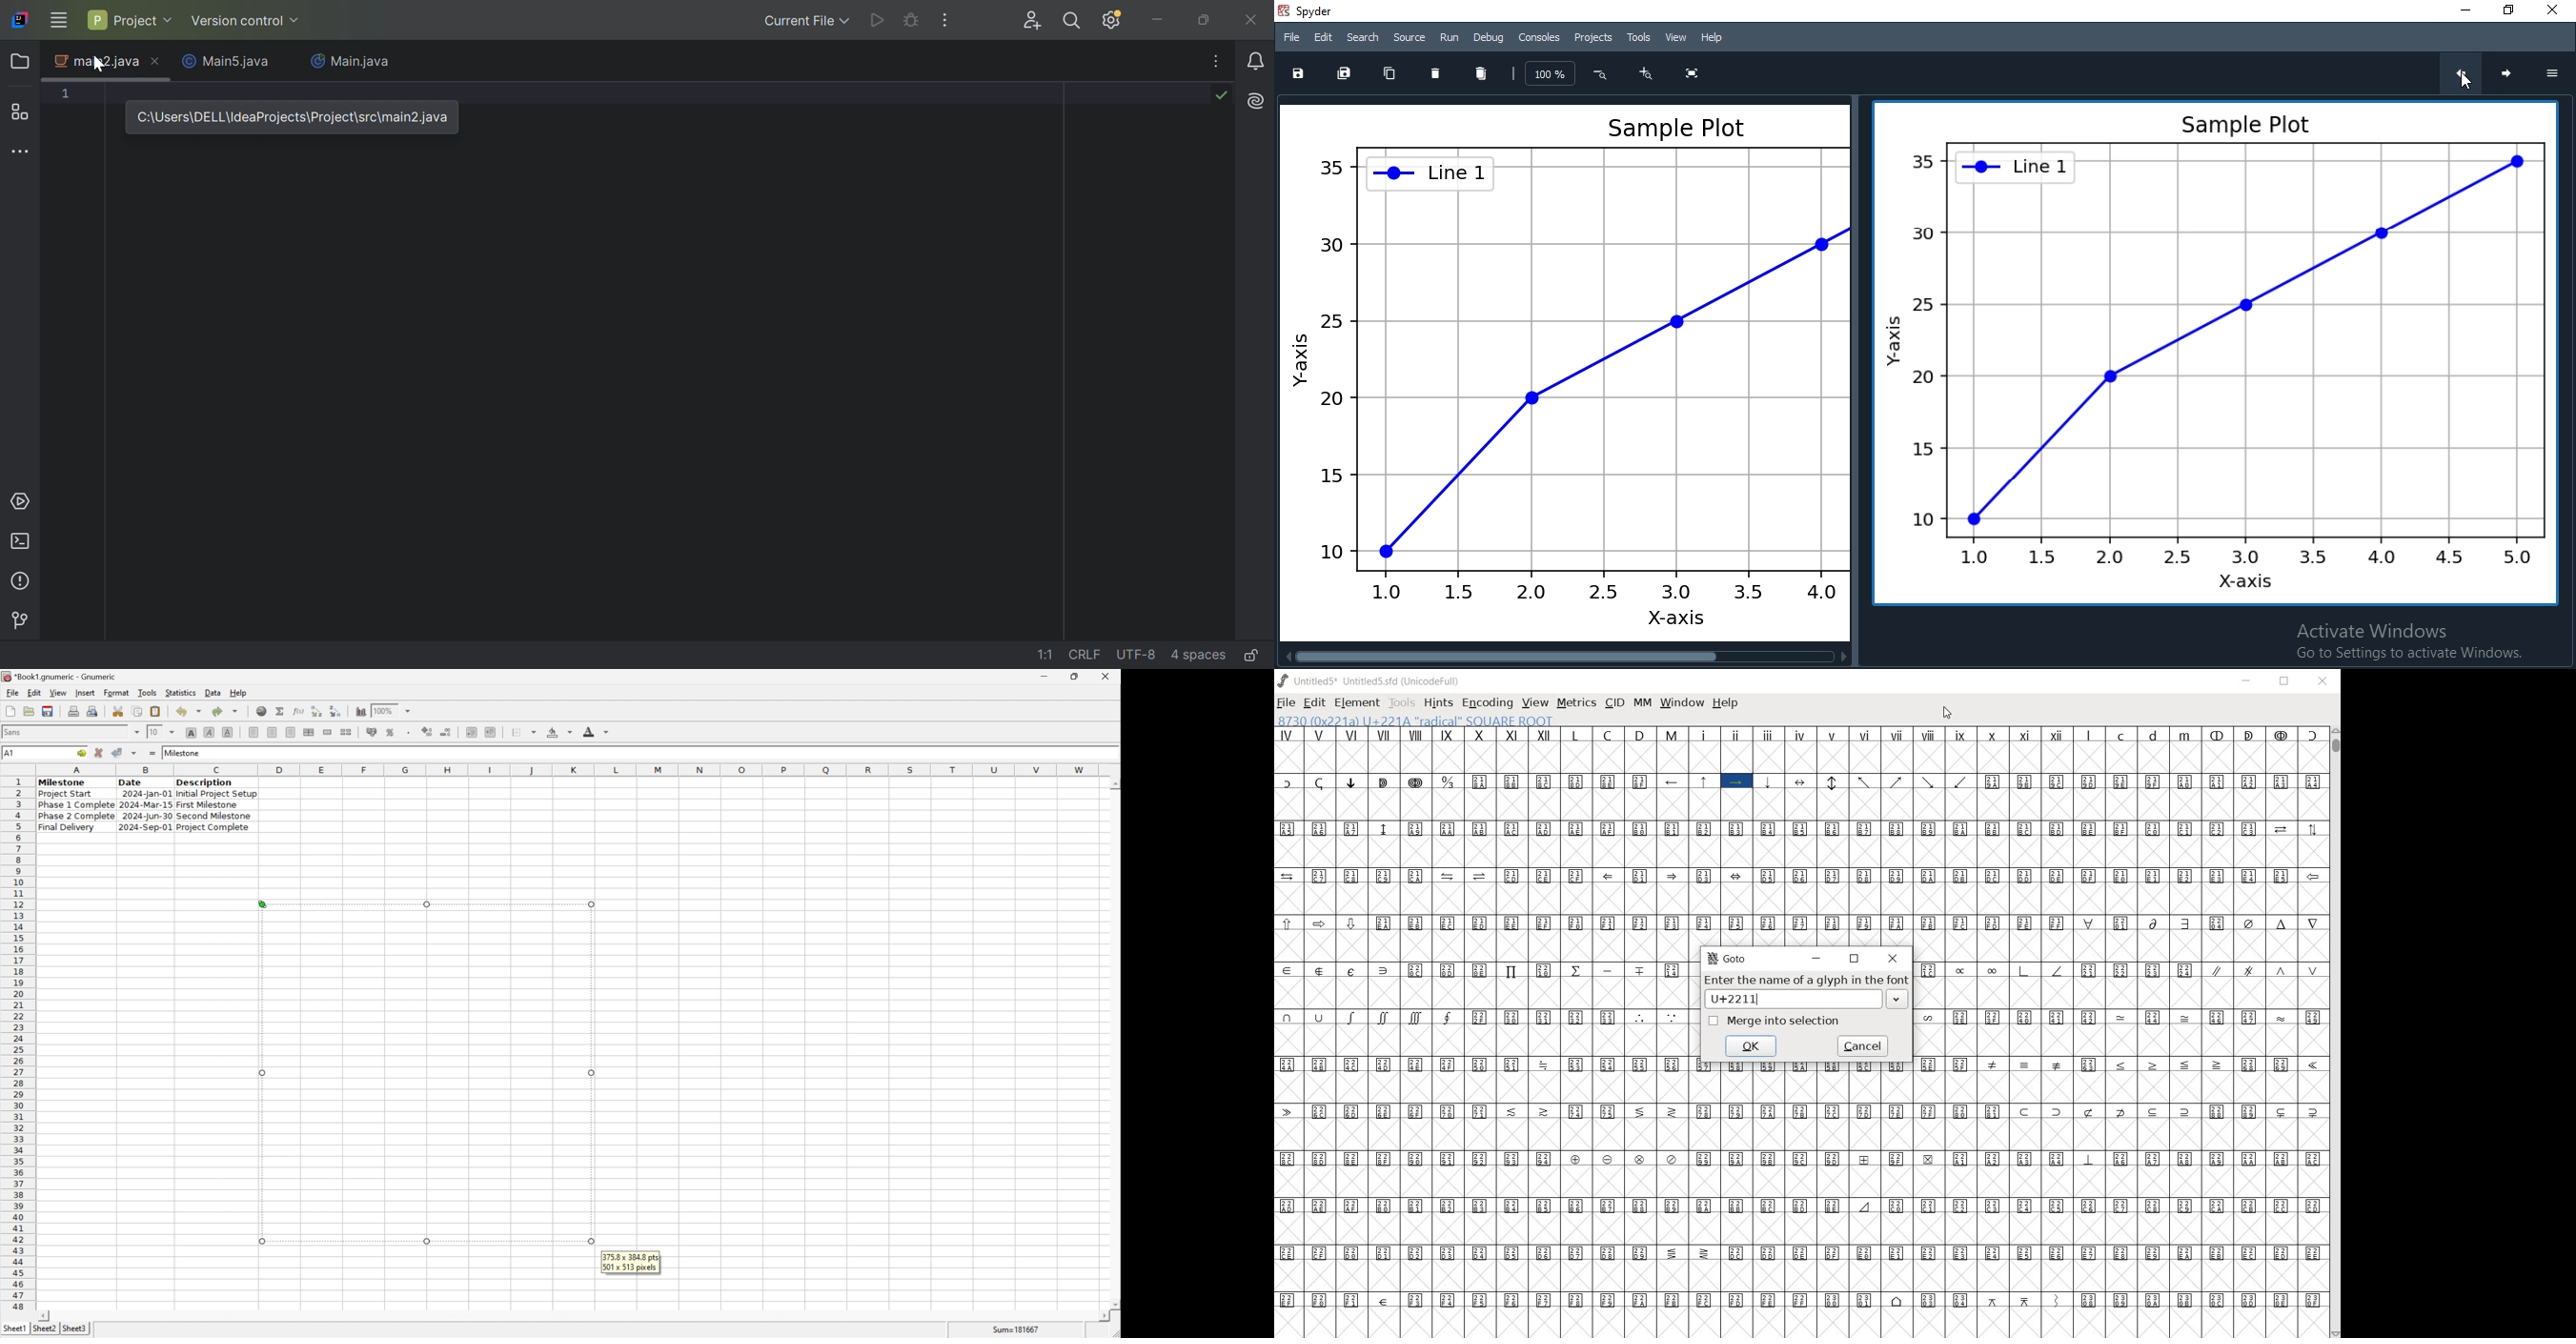 The height and width of the screenshot is (1344, 2576). I want to click on Notifications, so click(1258, 62).